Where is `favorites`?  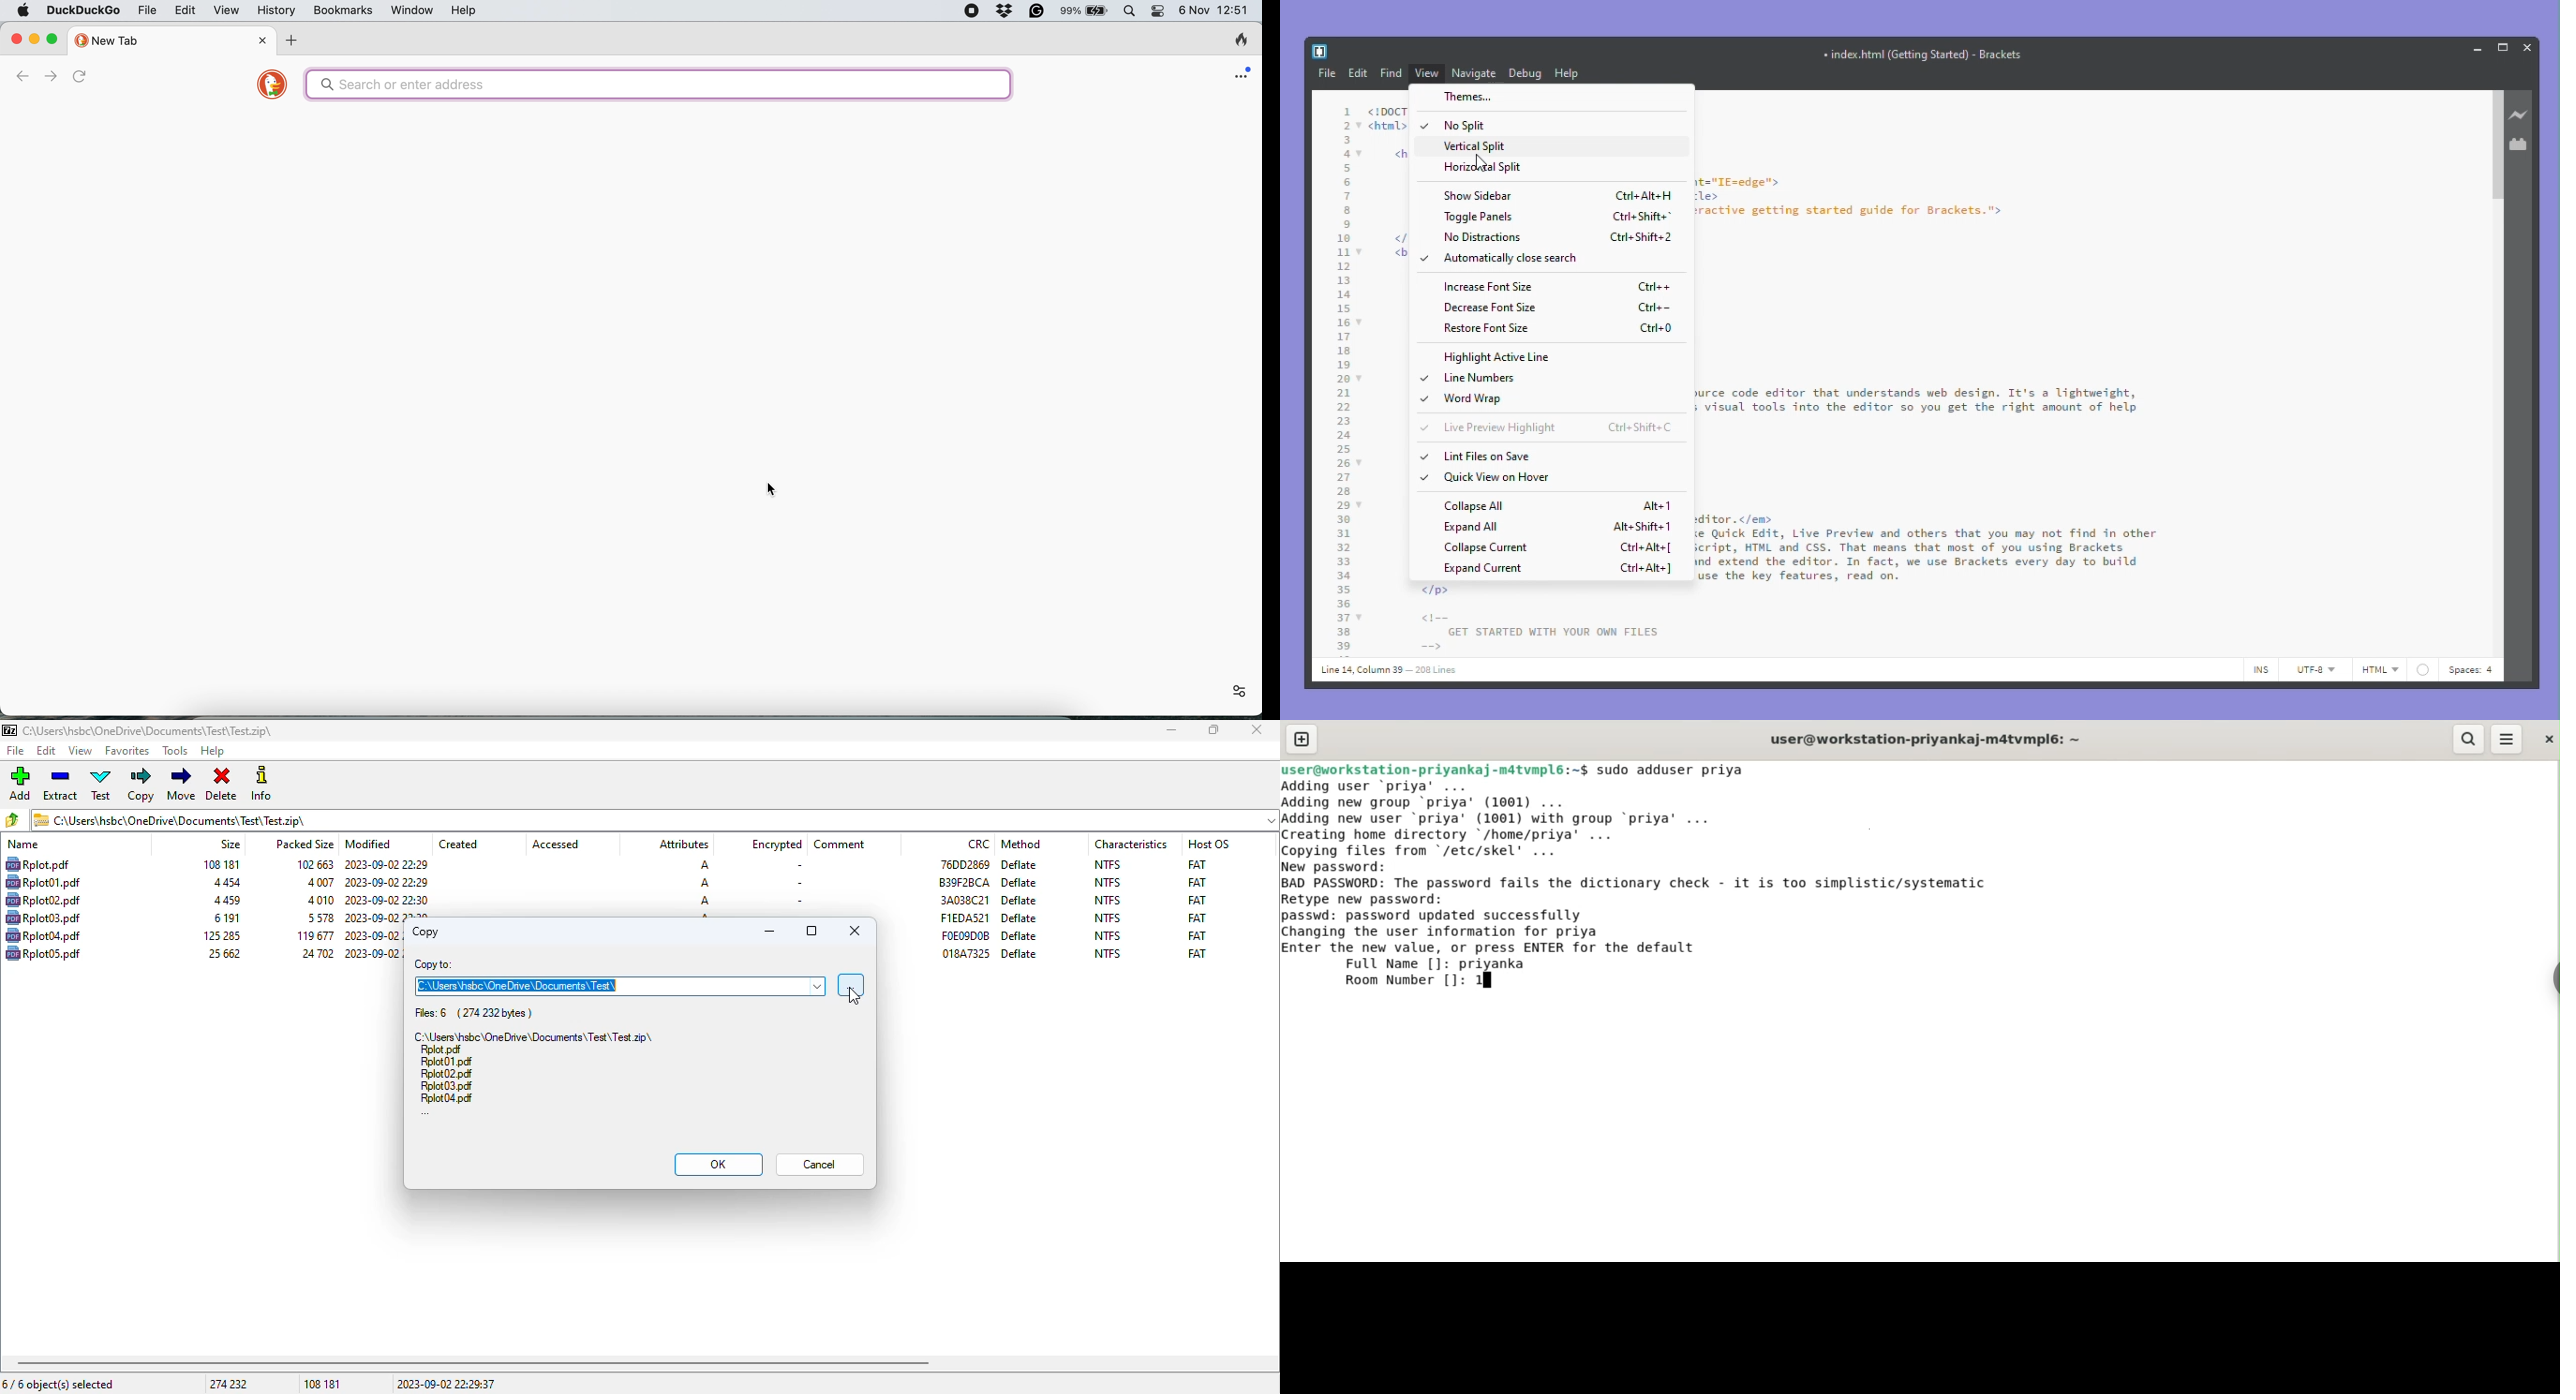
favorites is located at coordinates (127, 751).